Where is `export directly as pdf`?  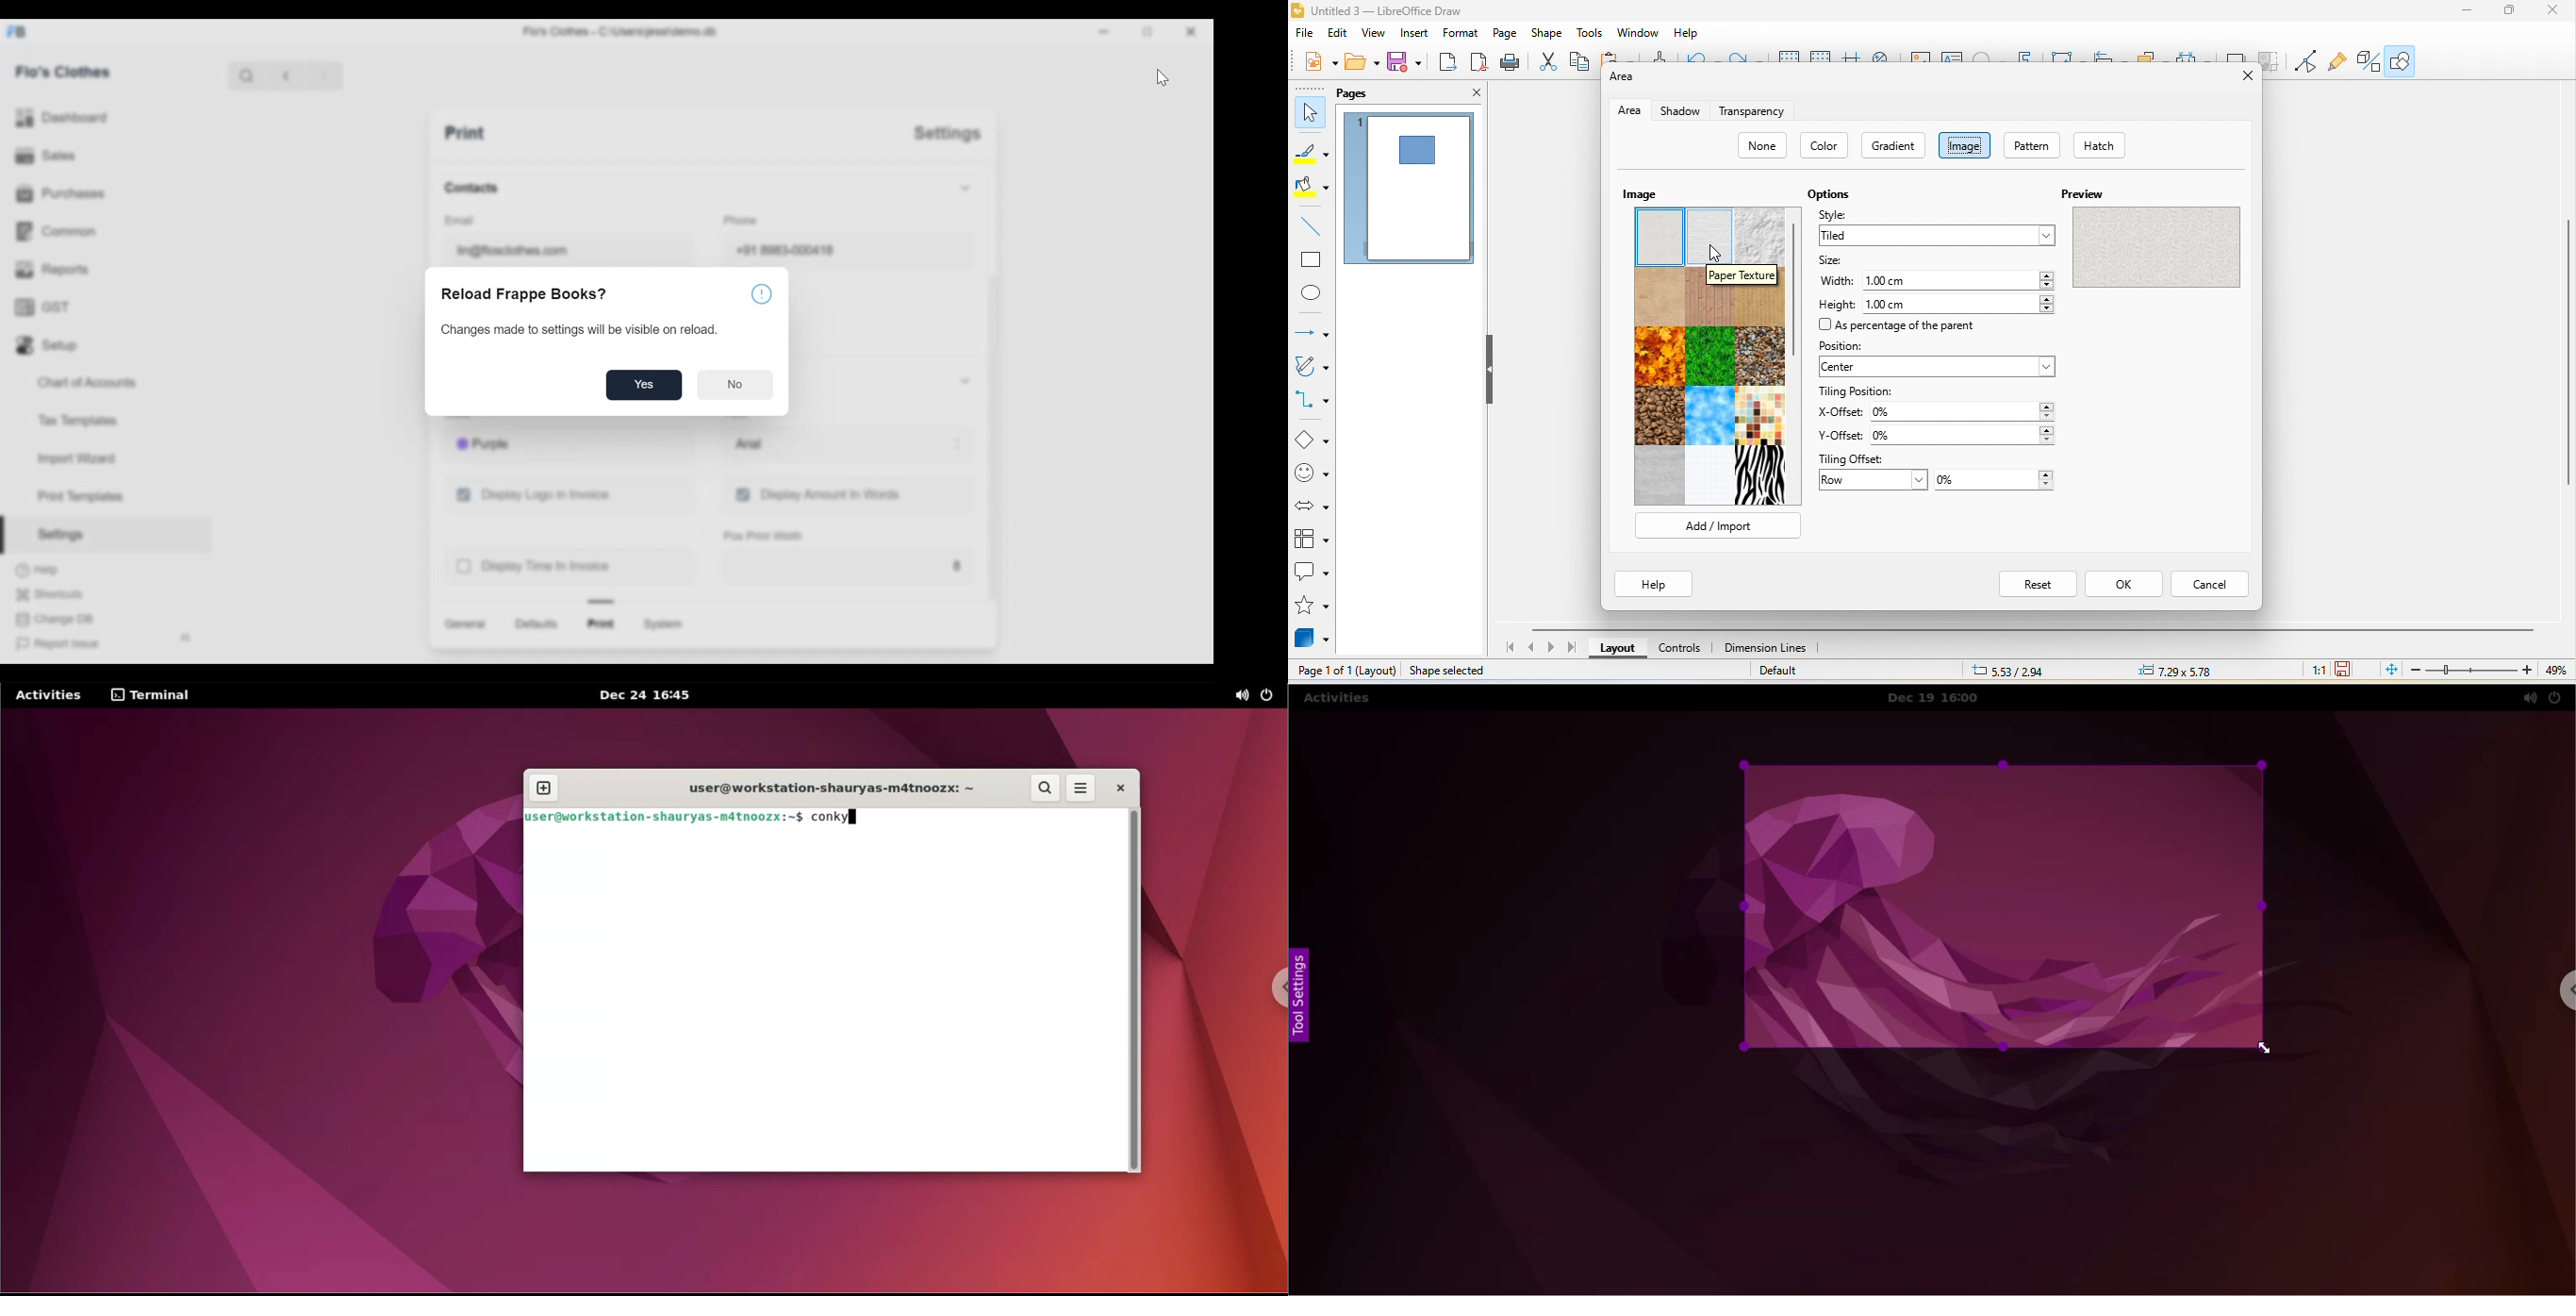 export directly as pdf is located at coordinates (1482, 65).